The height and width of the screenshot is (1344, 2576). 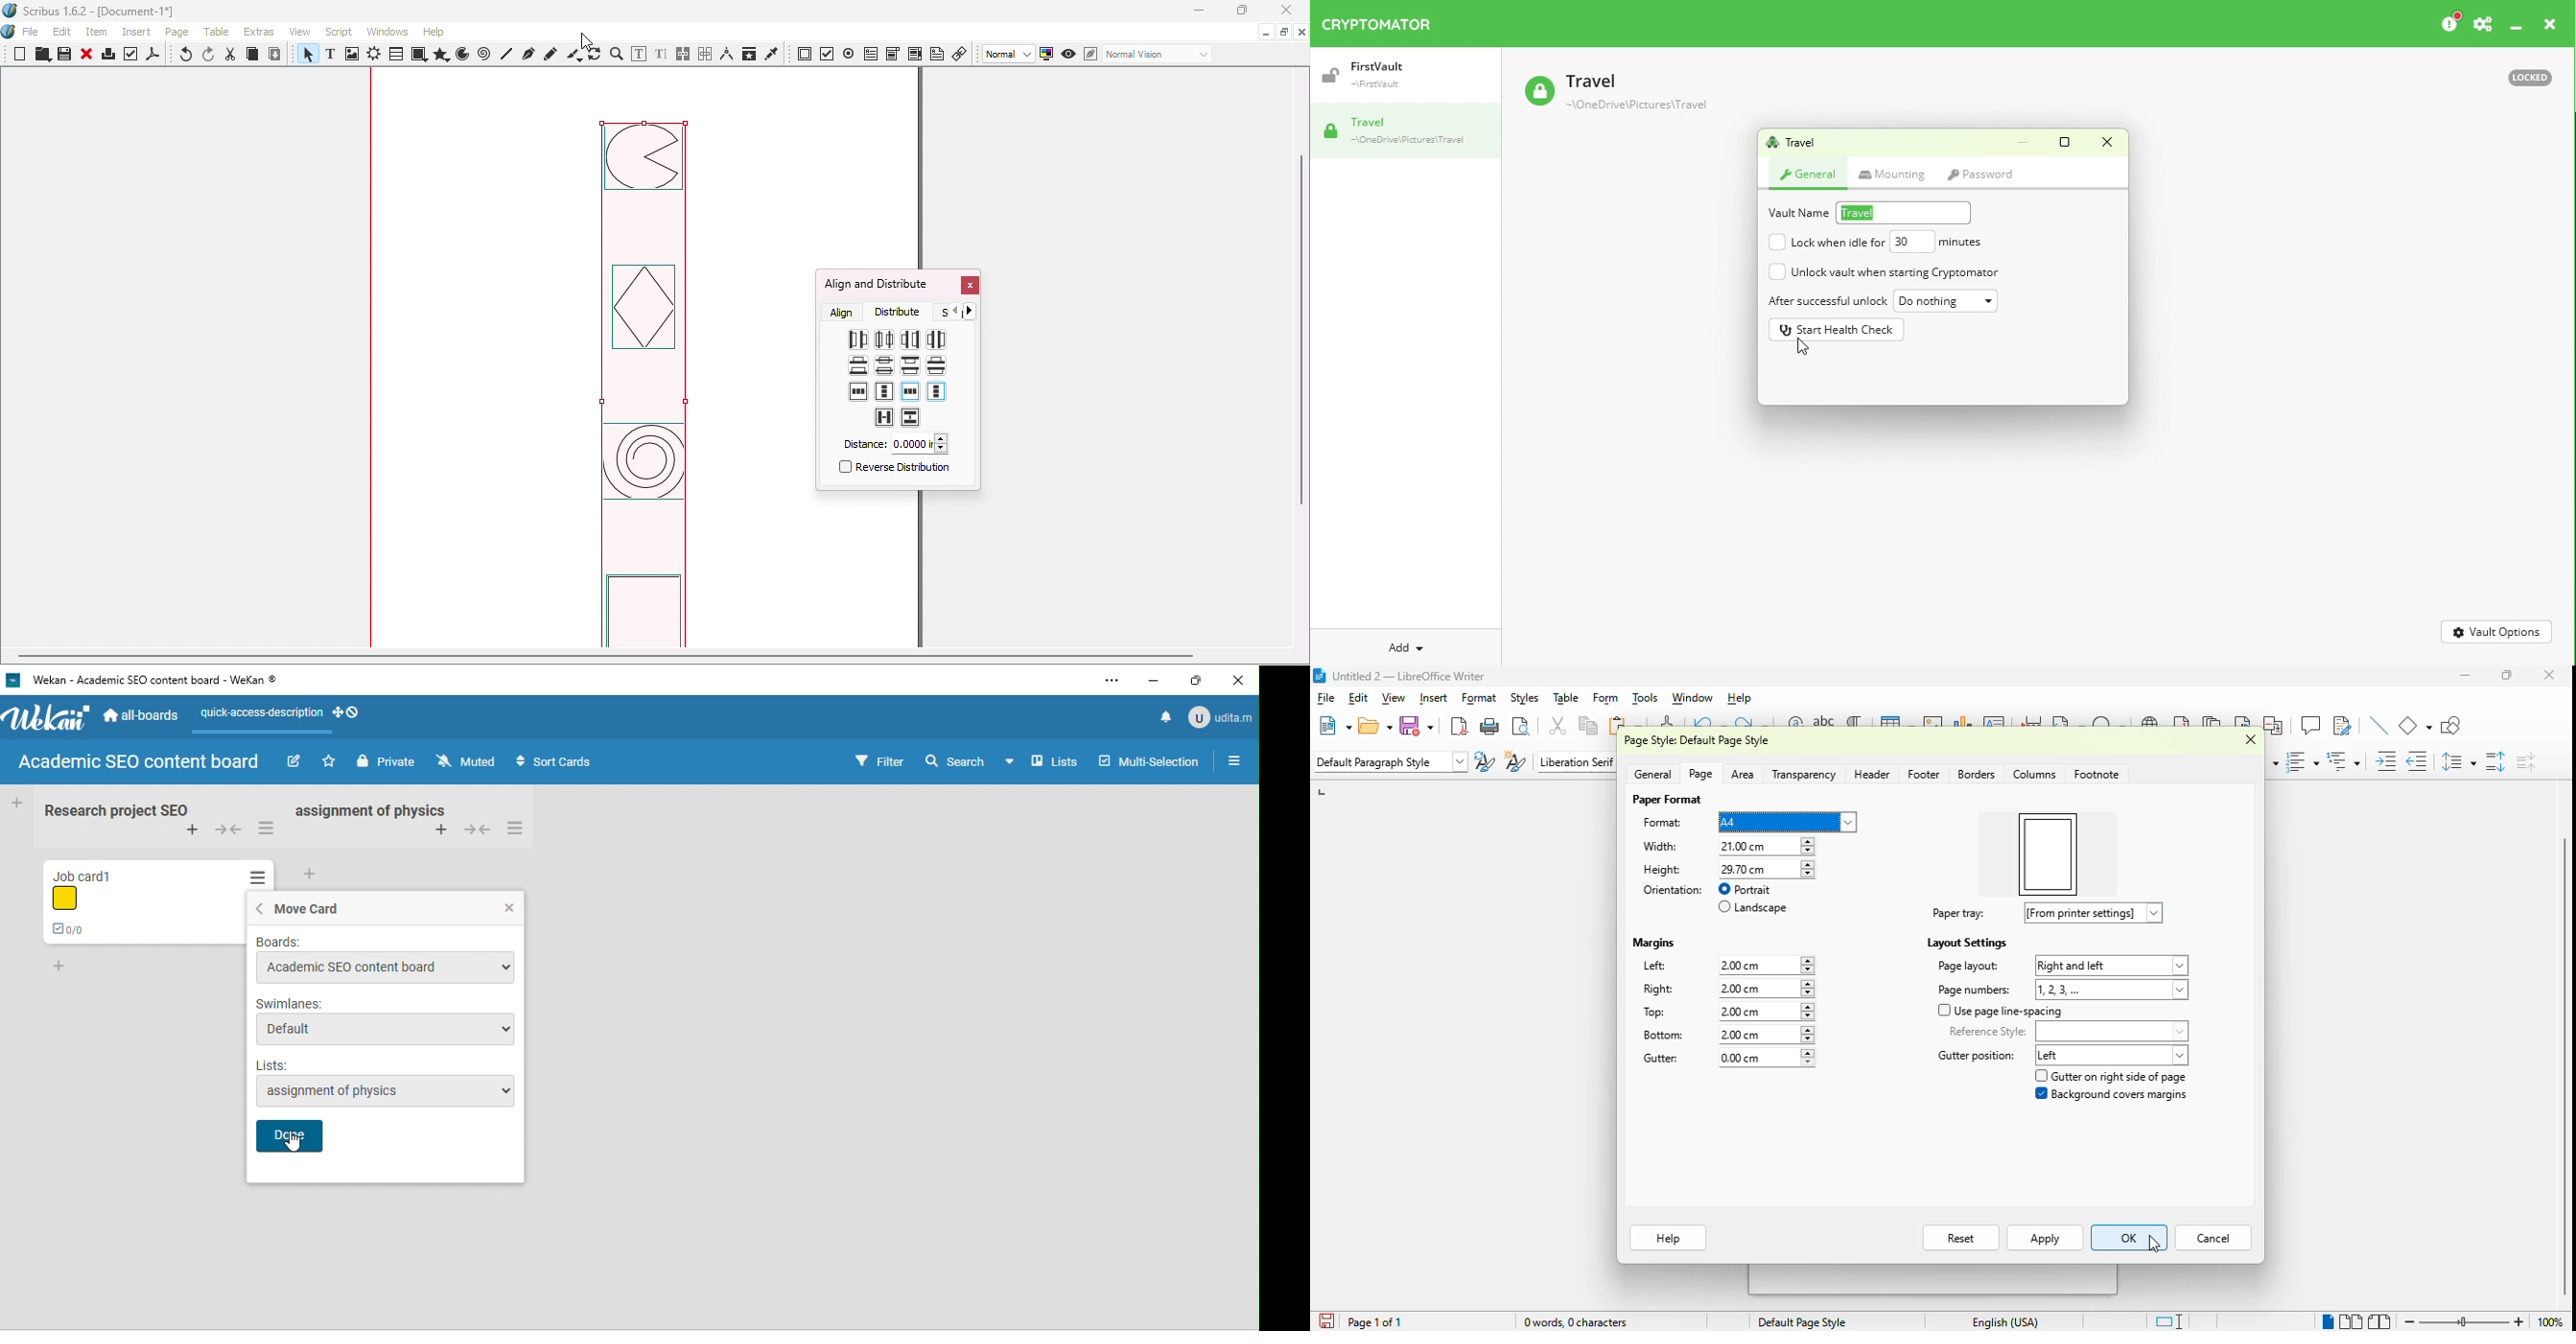 What do you see at coordinates (16, 802) in the screenshot?
I see `Add Card` at bounding box center [16, 802].